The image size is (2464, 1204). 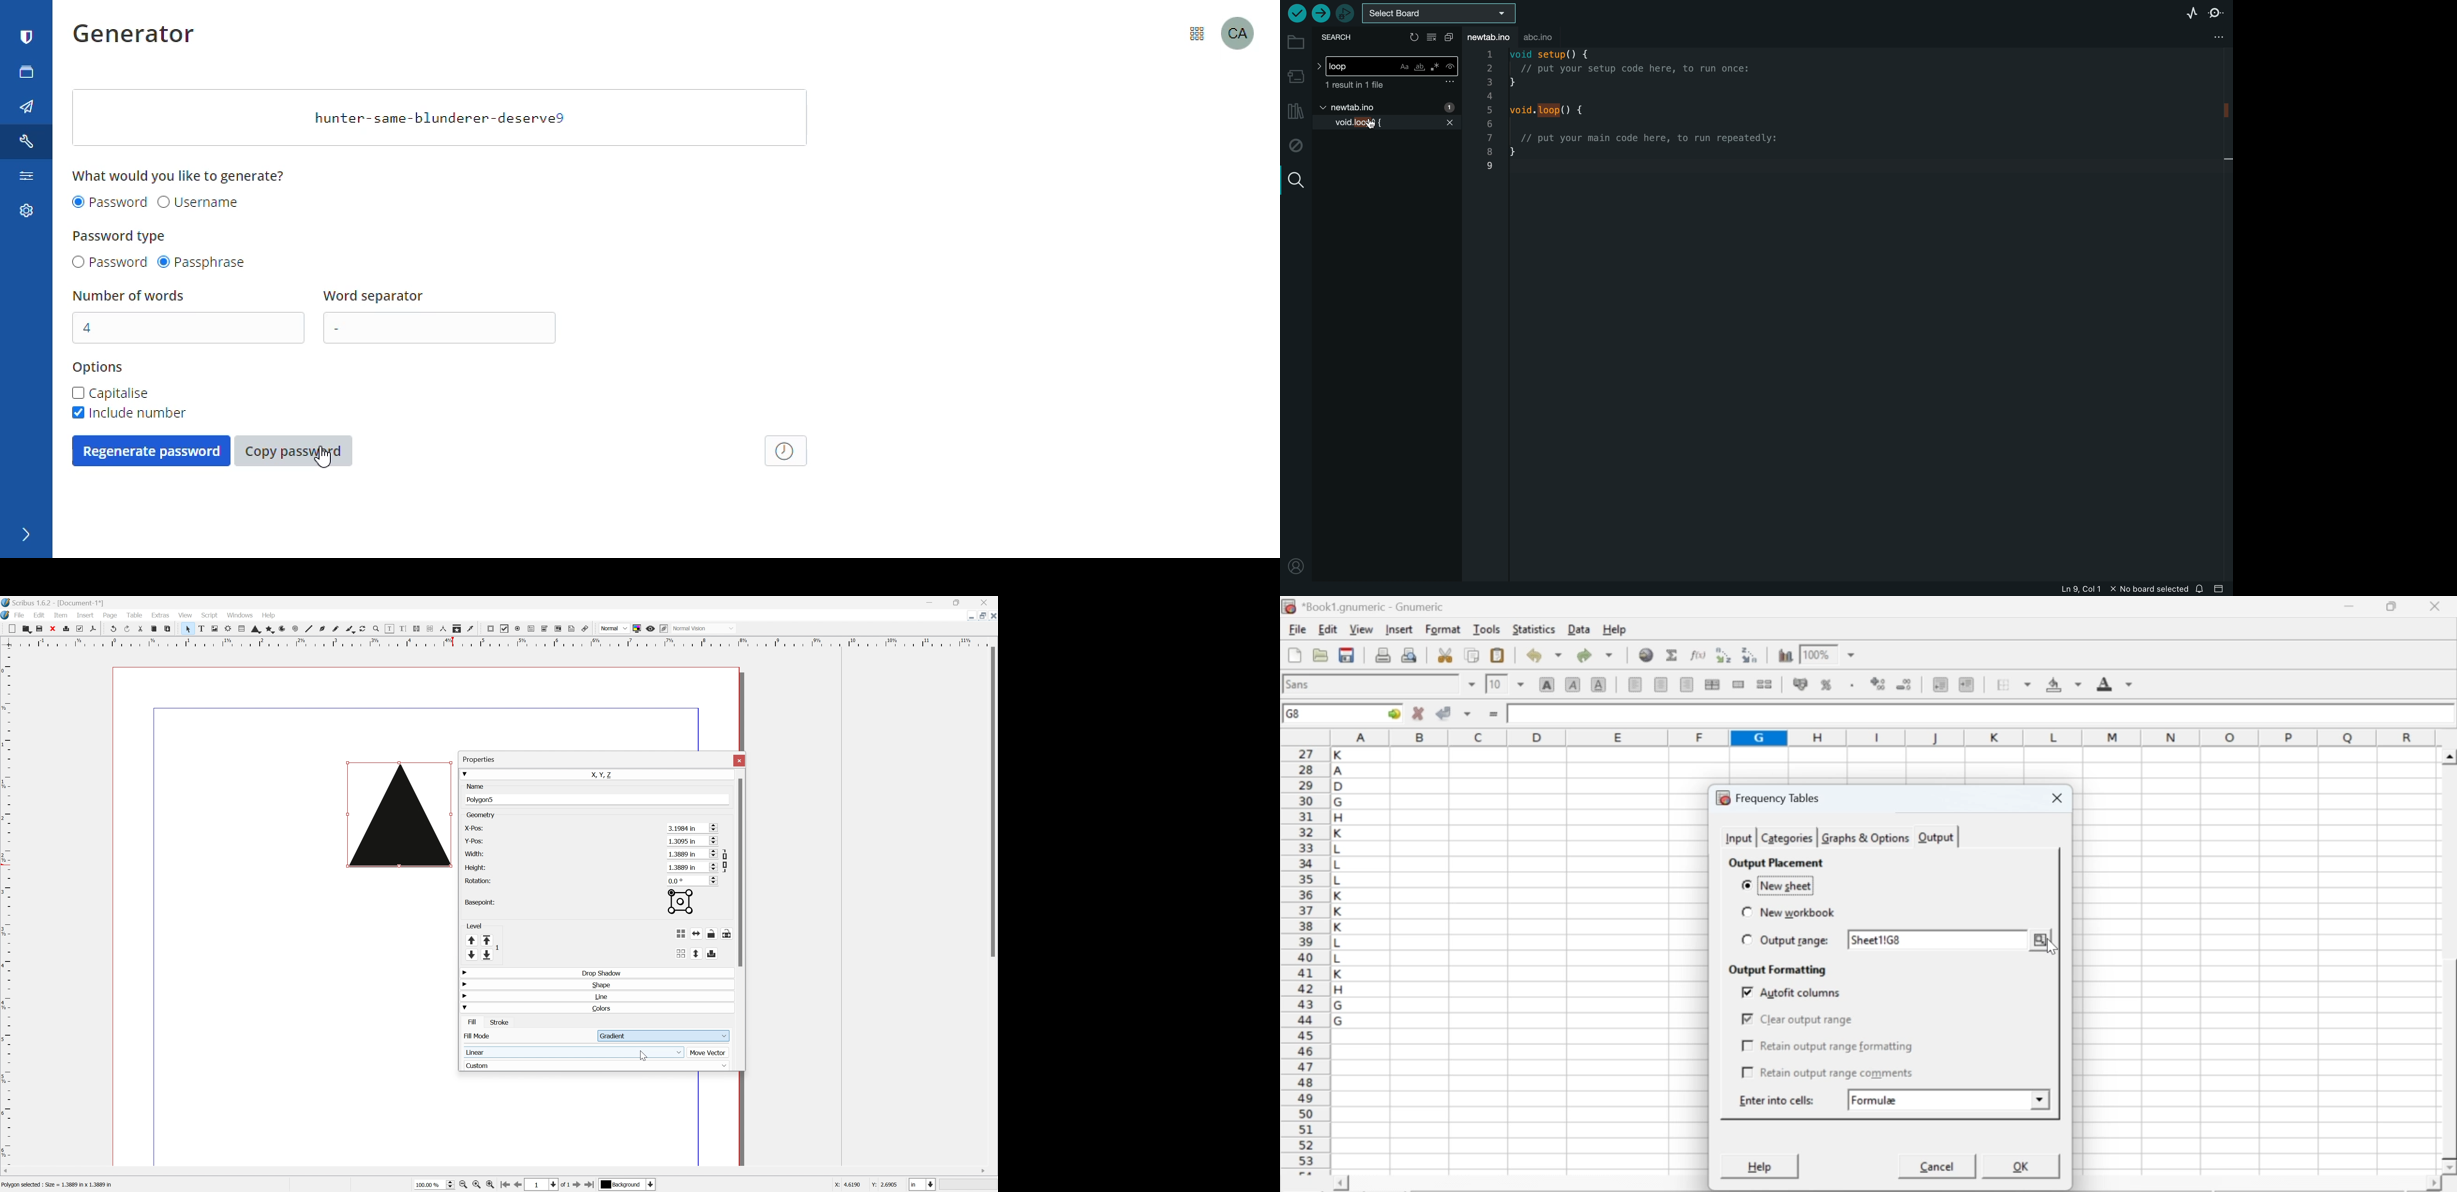 What do you see at coordinates (615, 628) in the screenshot?
I see `Normal` at bounding box center [615, 628].